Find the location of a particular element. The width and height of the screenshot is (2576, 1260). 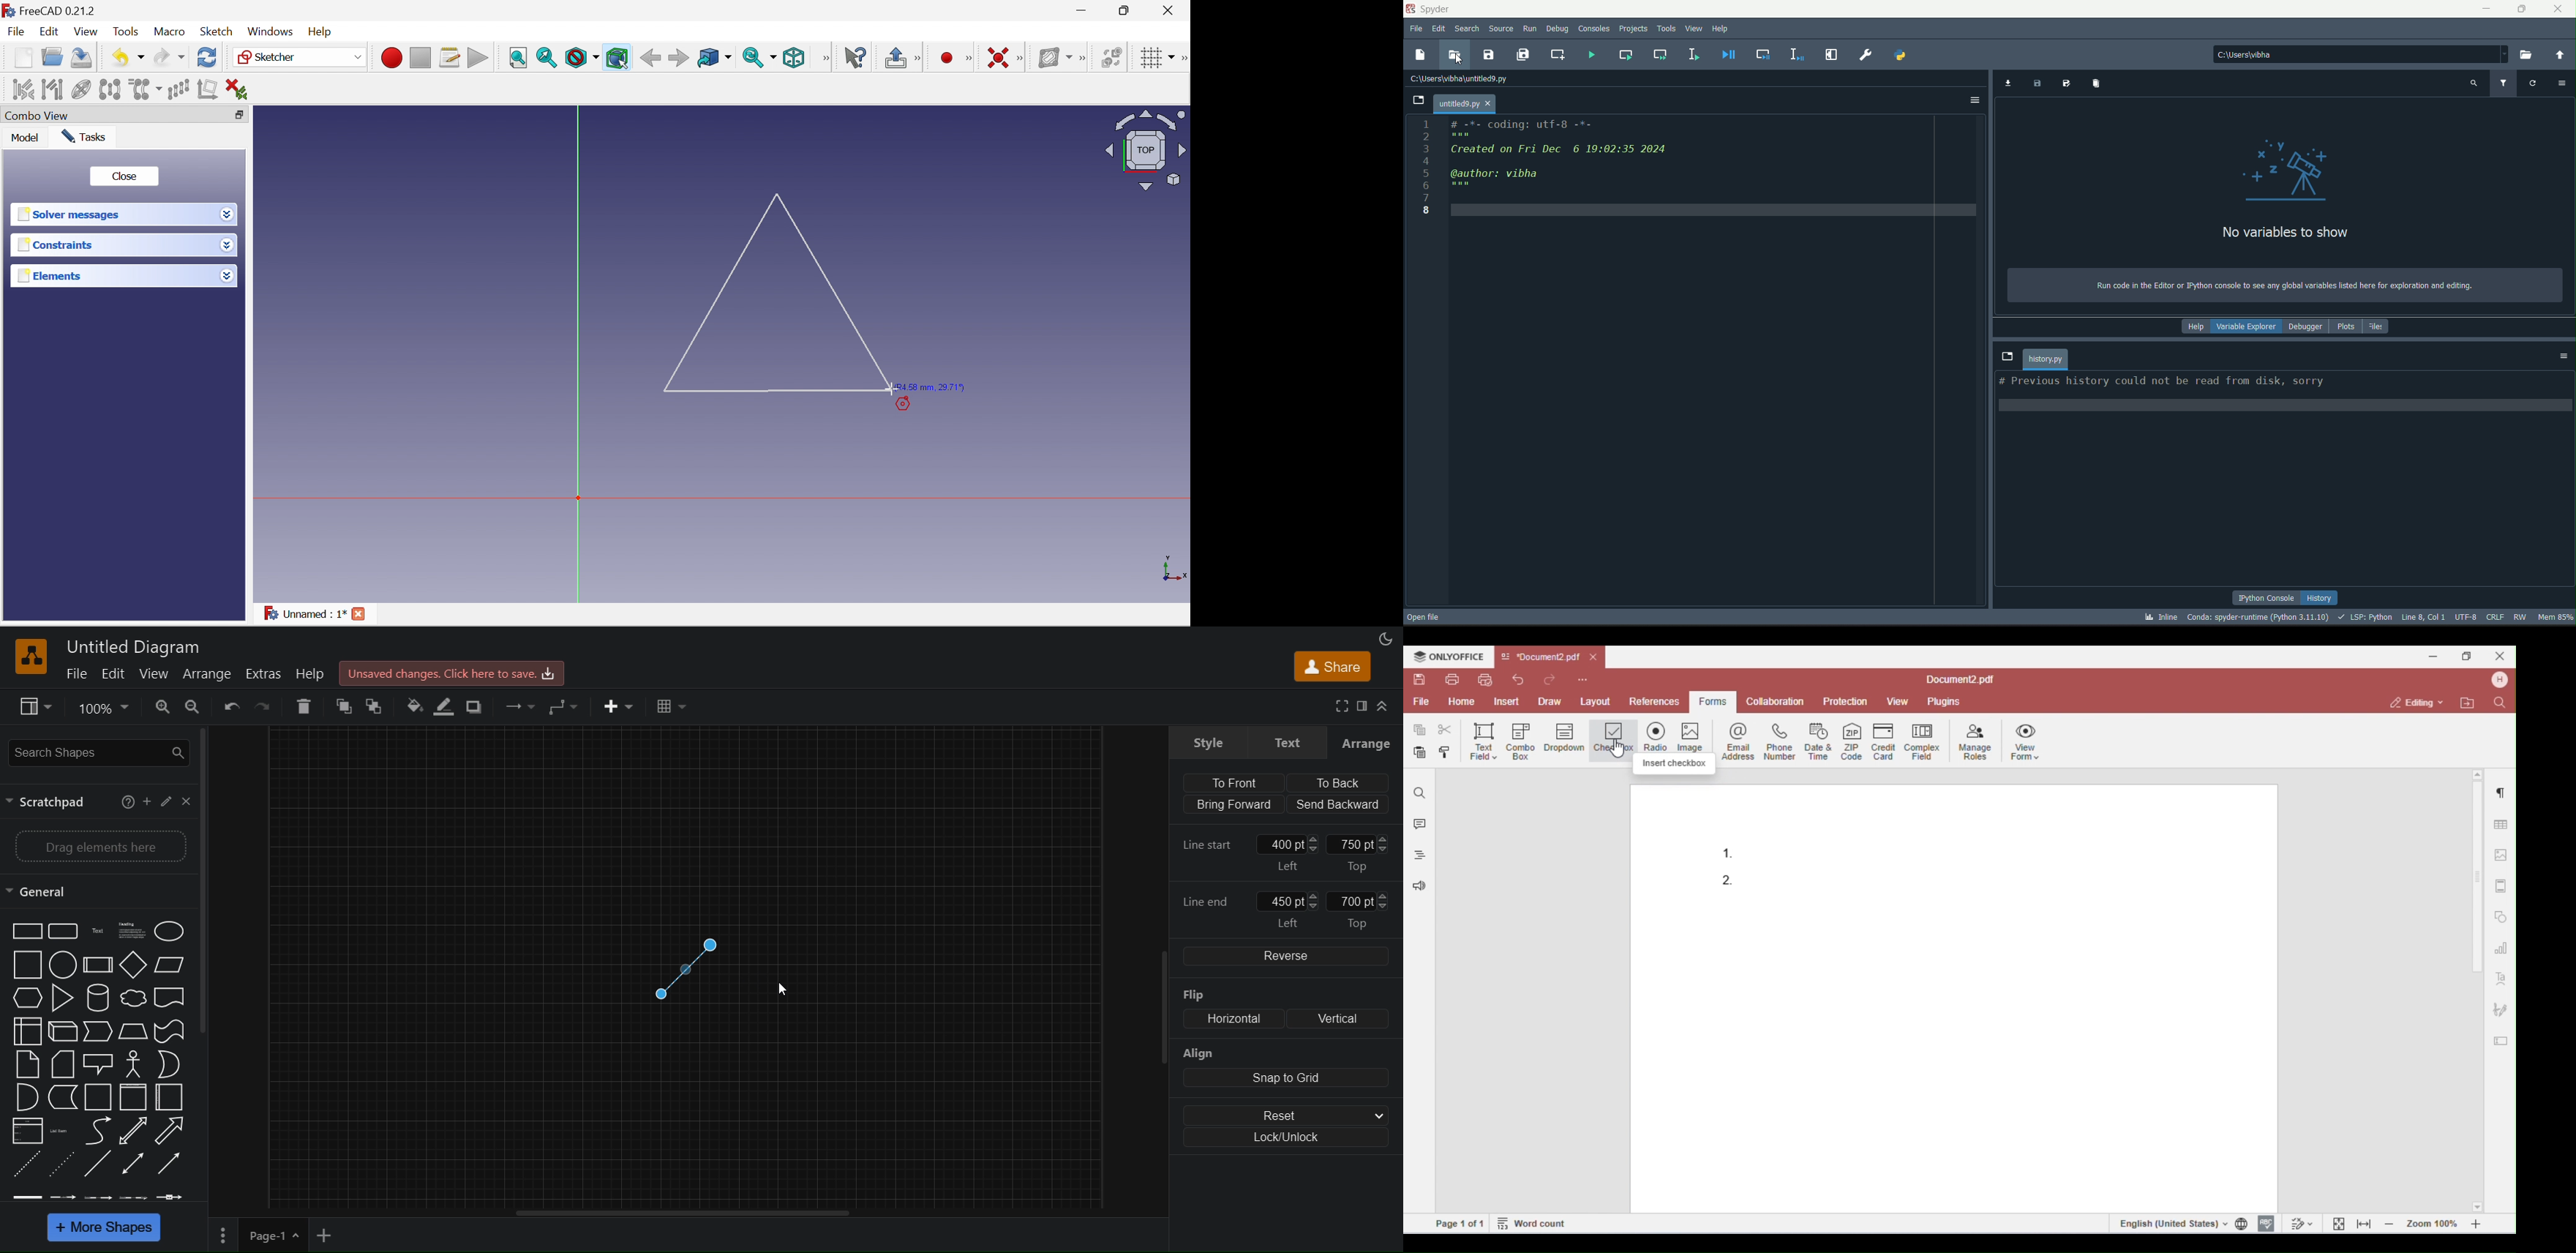

Elements is located at coordinates (113, 275).